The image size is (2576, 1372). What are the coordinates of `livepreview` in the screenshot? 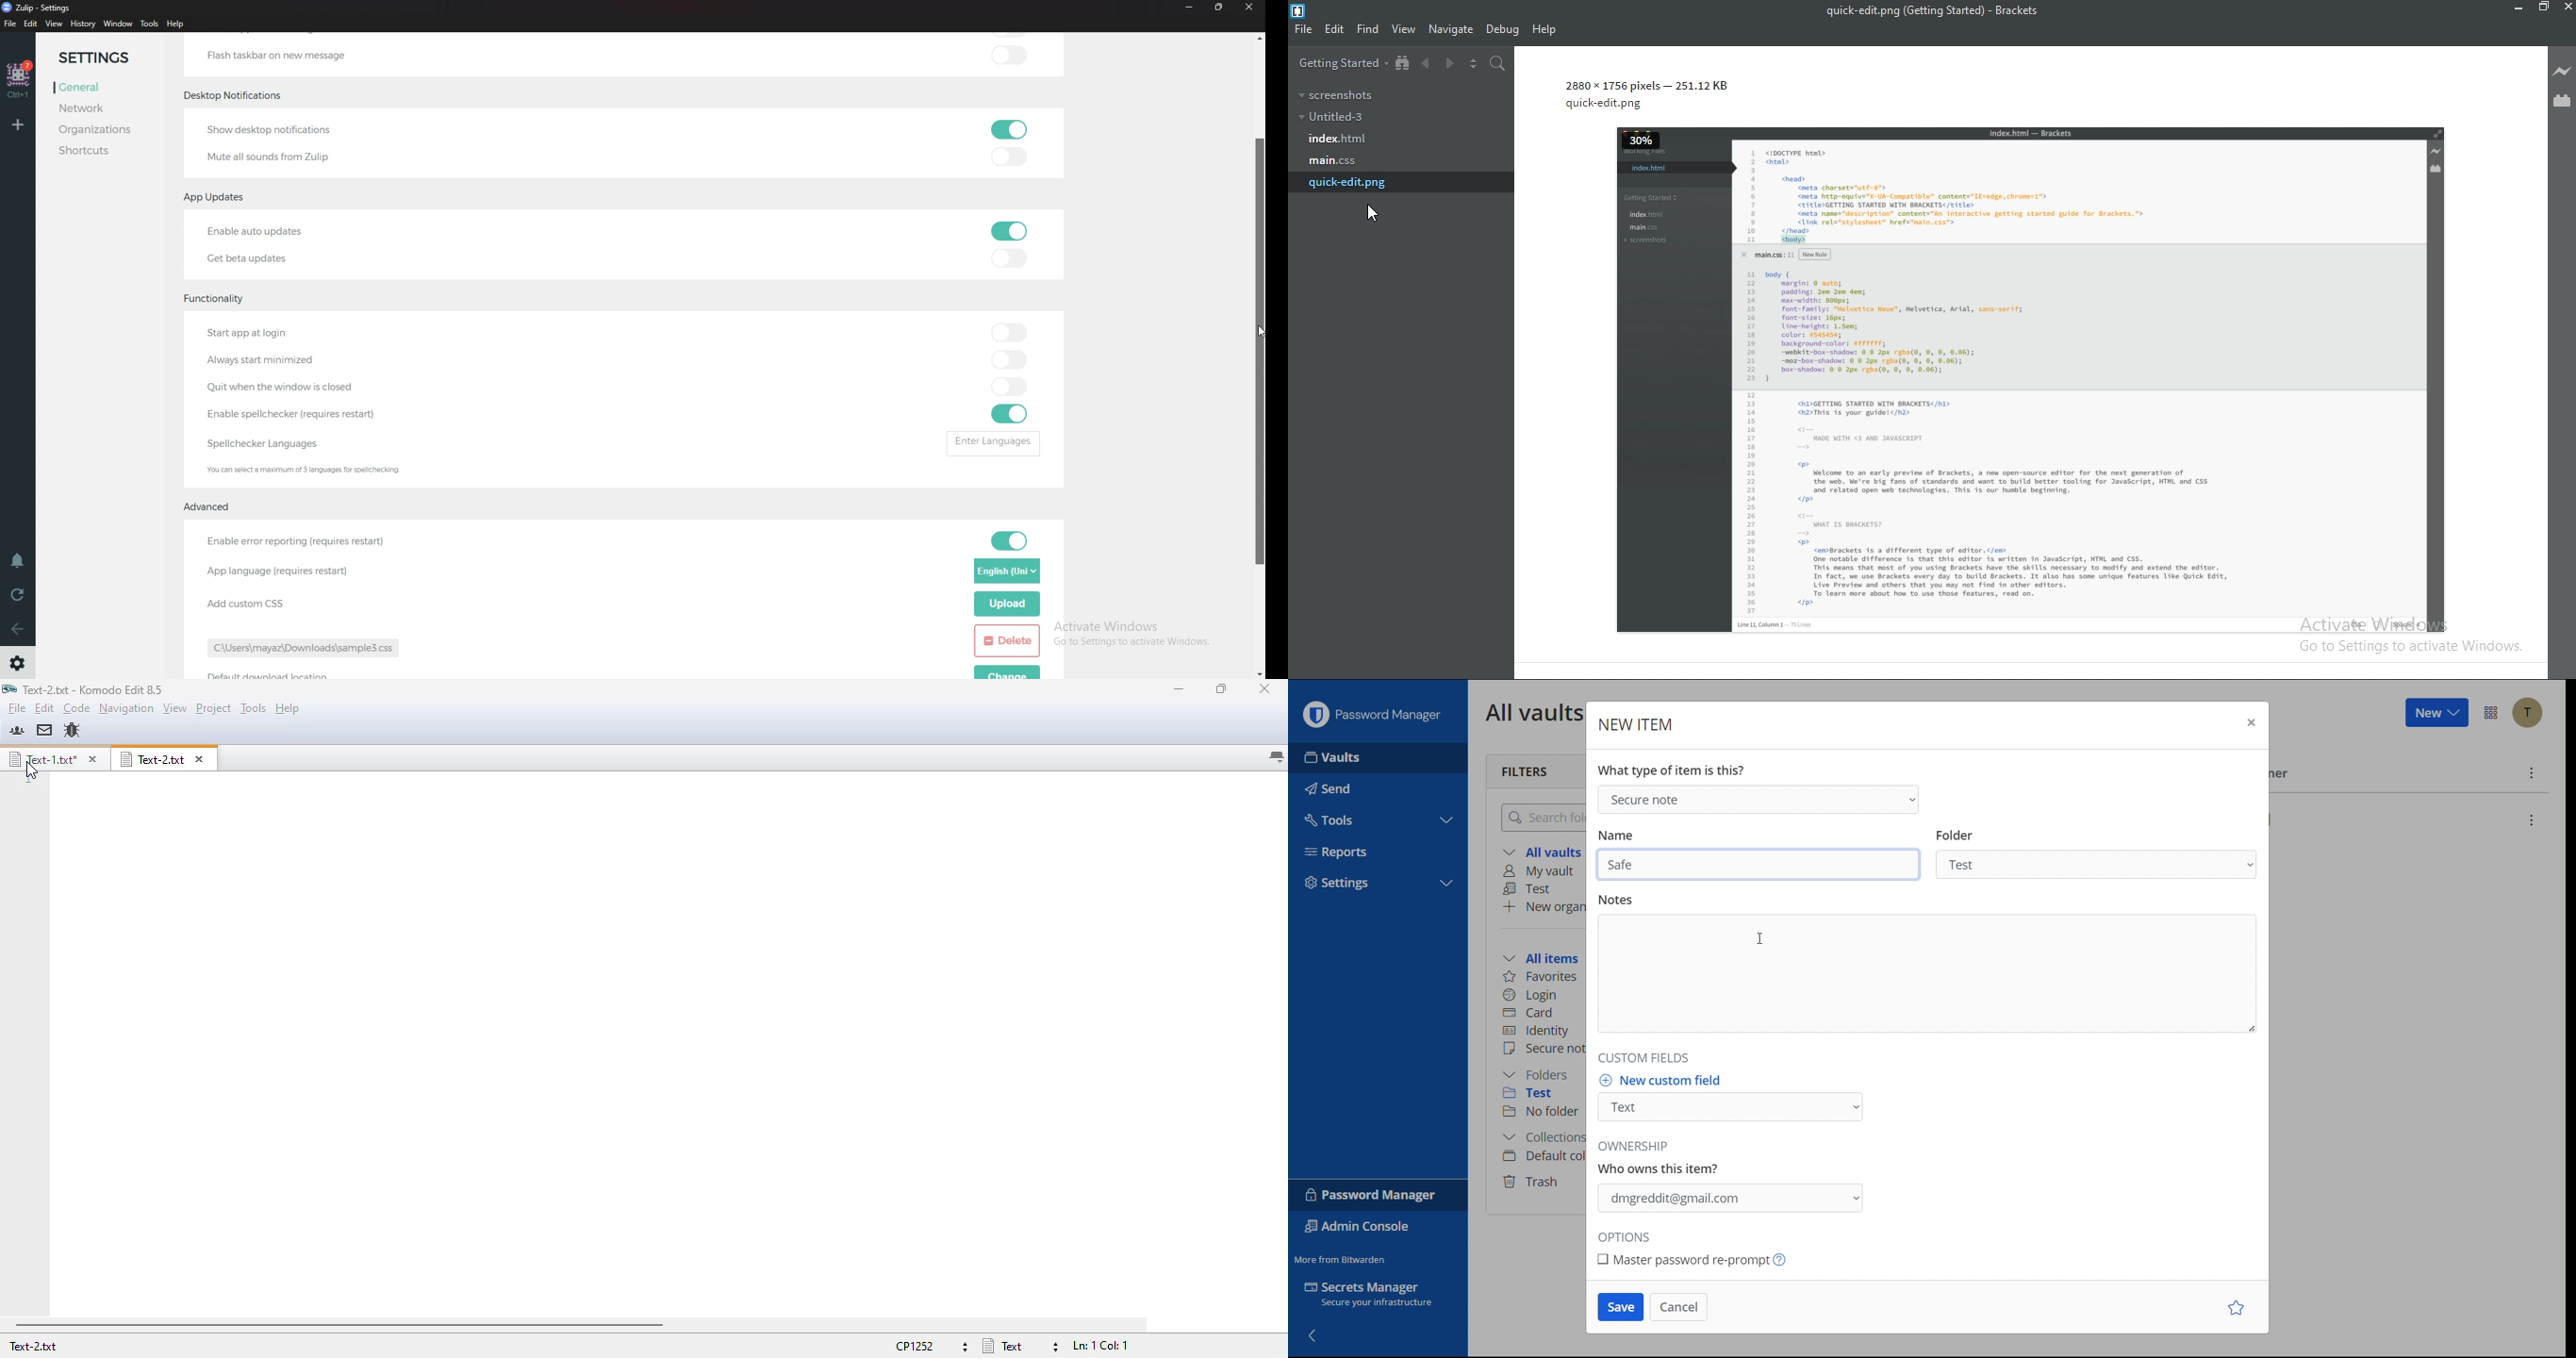 It's located at (2562, 70).